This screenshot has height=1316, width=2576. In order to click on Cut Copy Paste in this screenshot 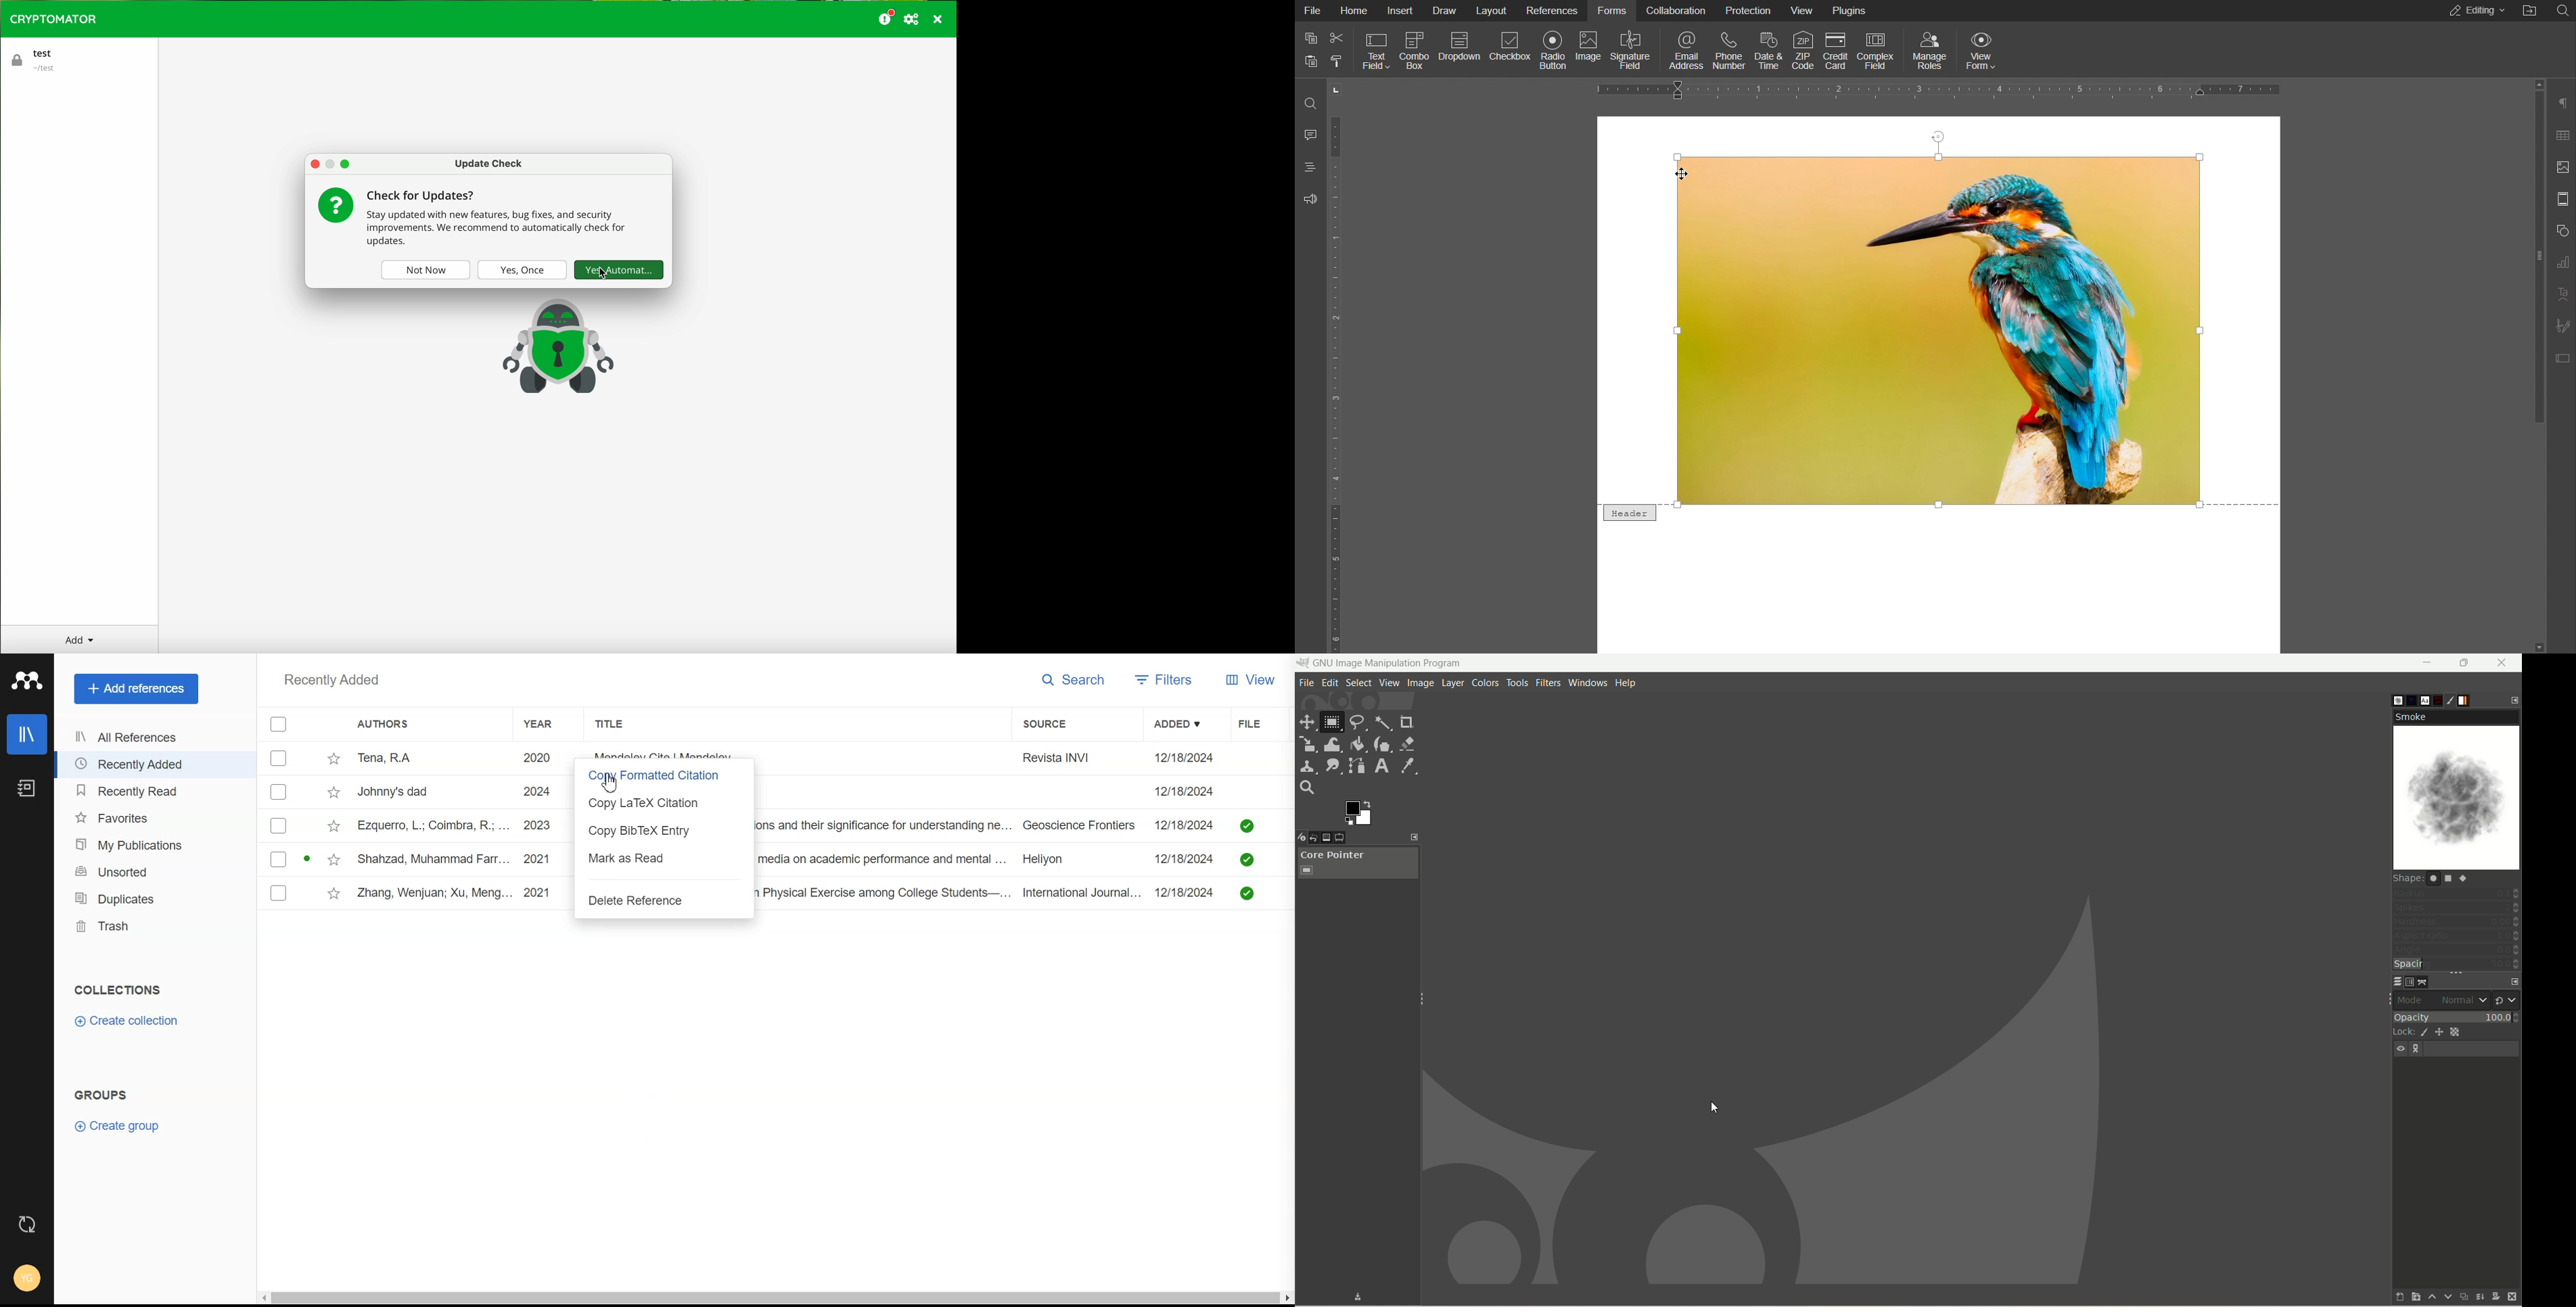, I will do `click(1324, 50)`.